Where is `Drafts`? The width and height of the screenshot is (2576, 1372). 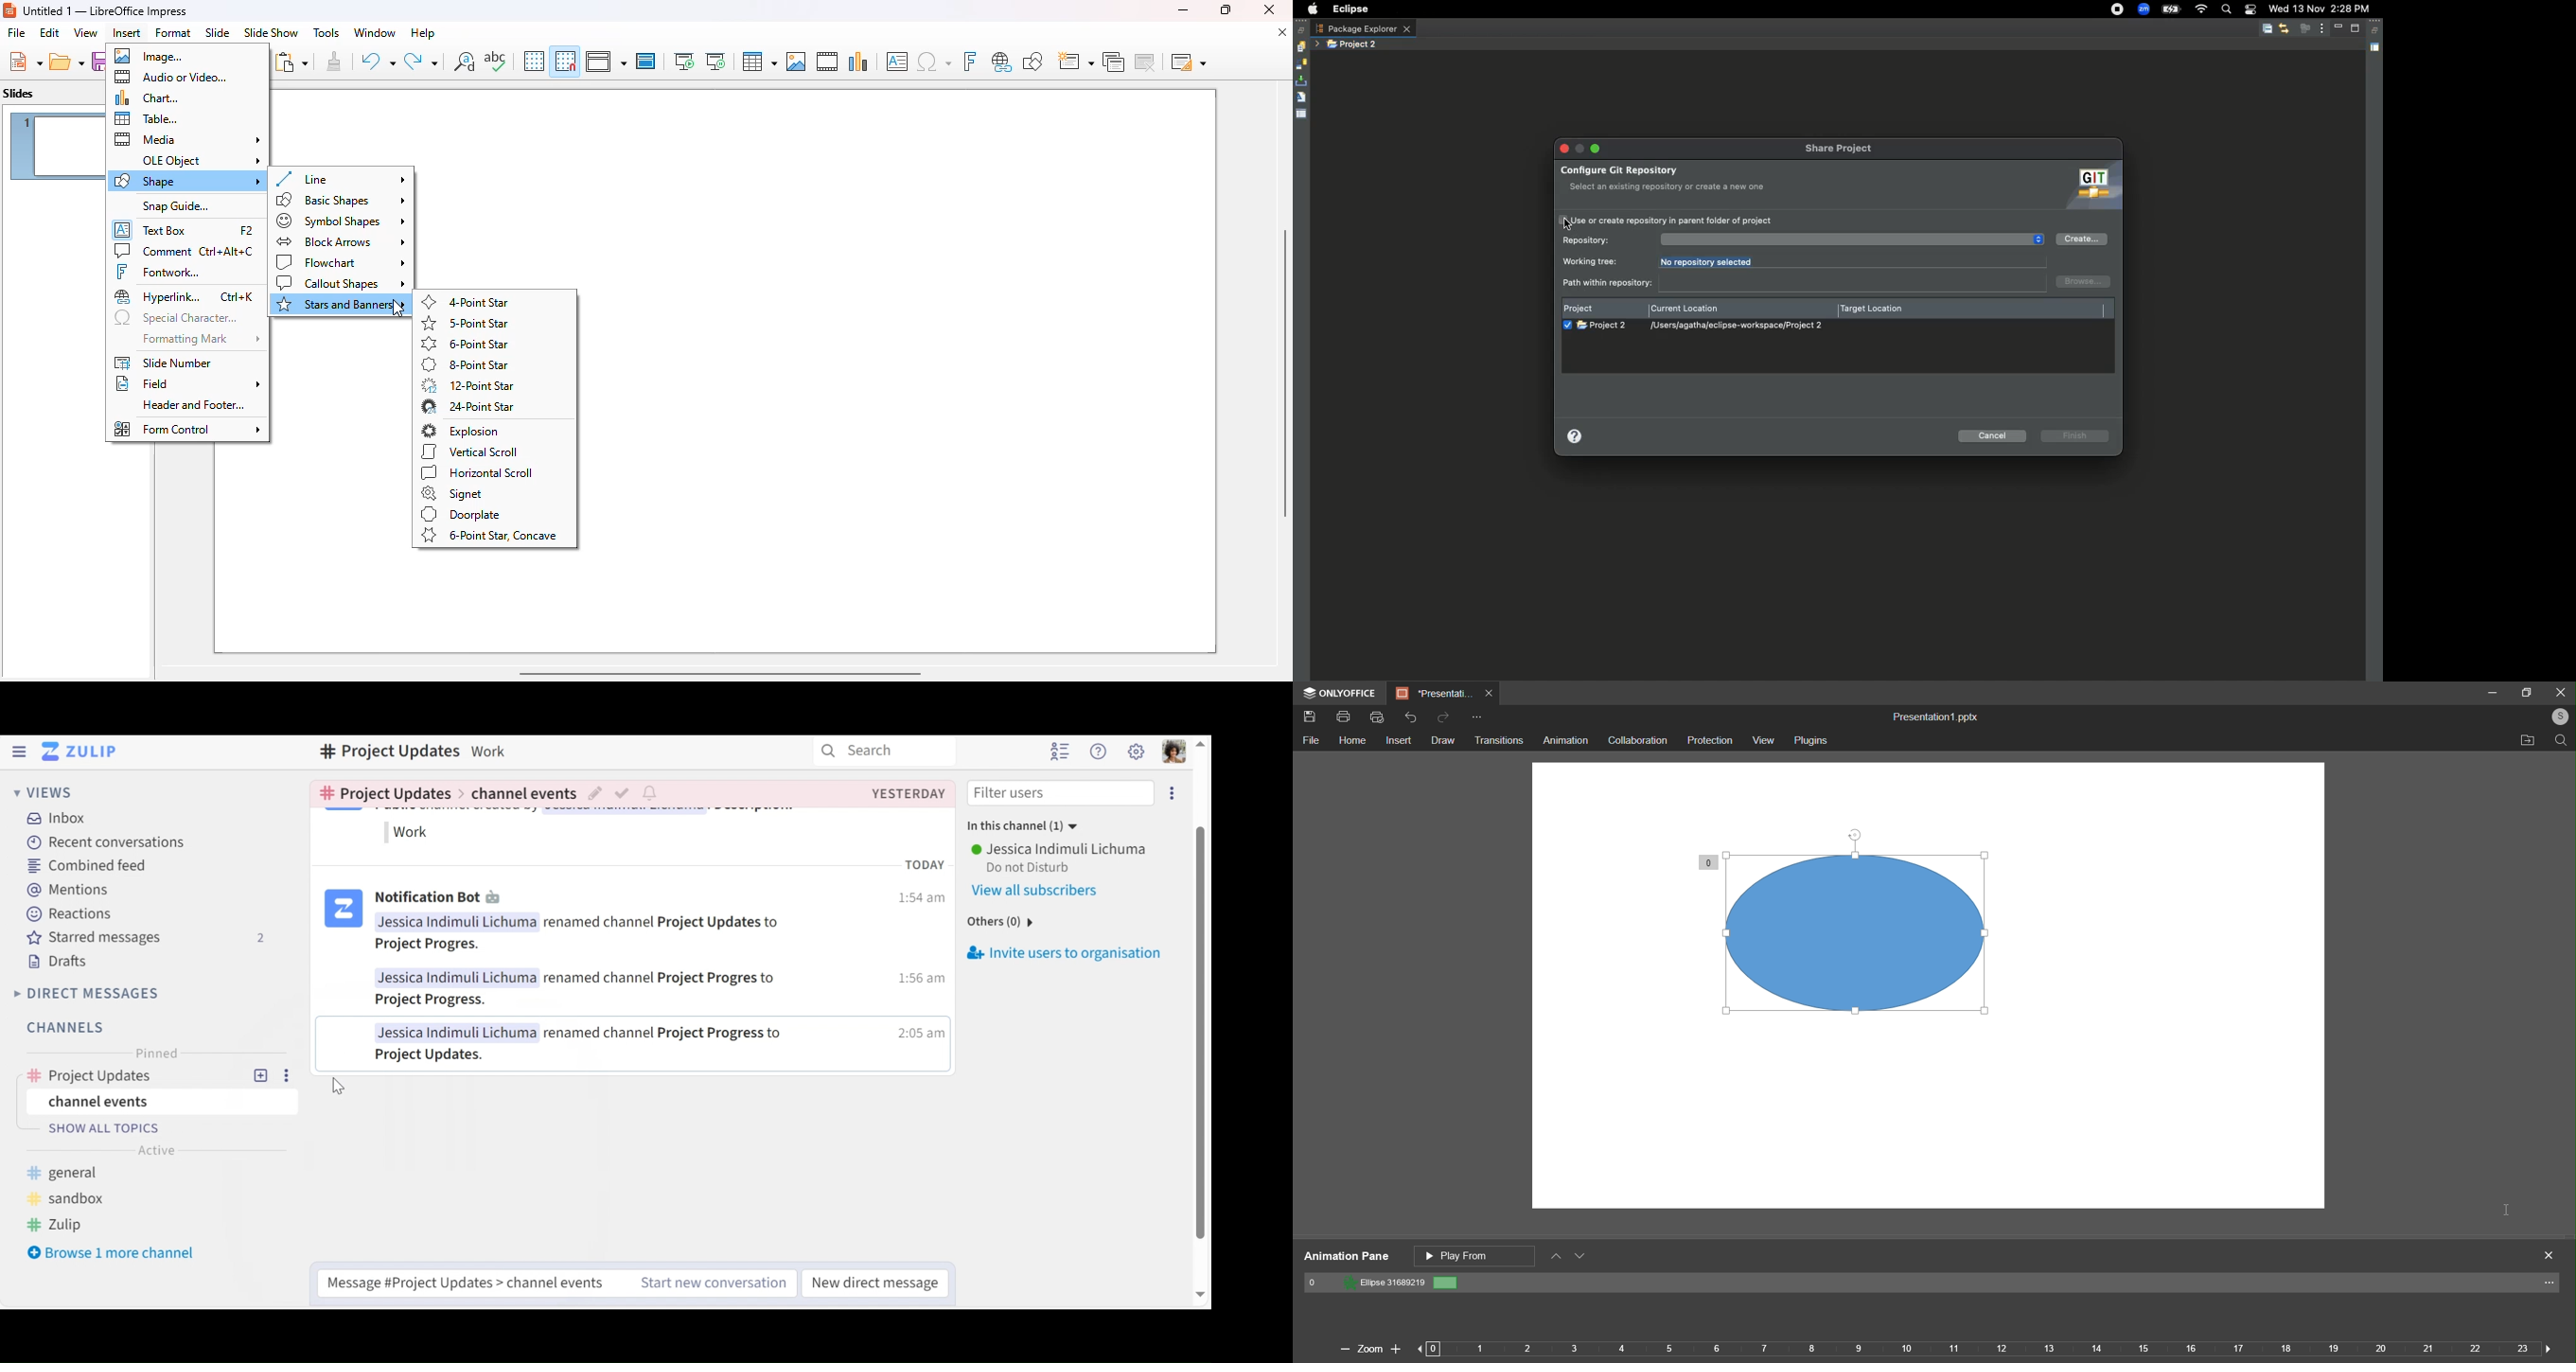 Drafts is located at coordinates (57, 962).